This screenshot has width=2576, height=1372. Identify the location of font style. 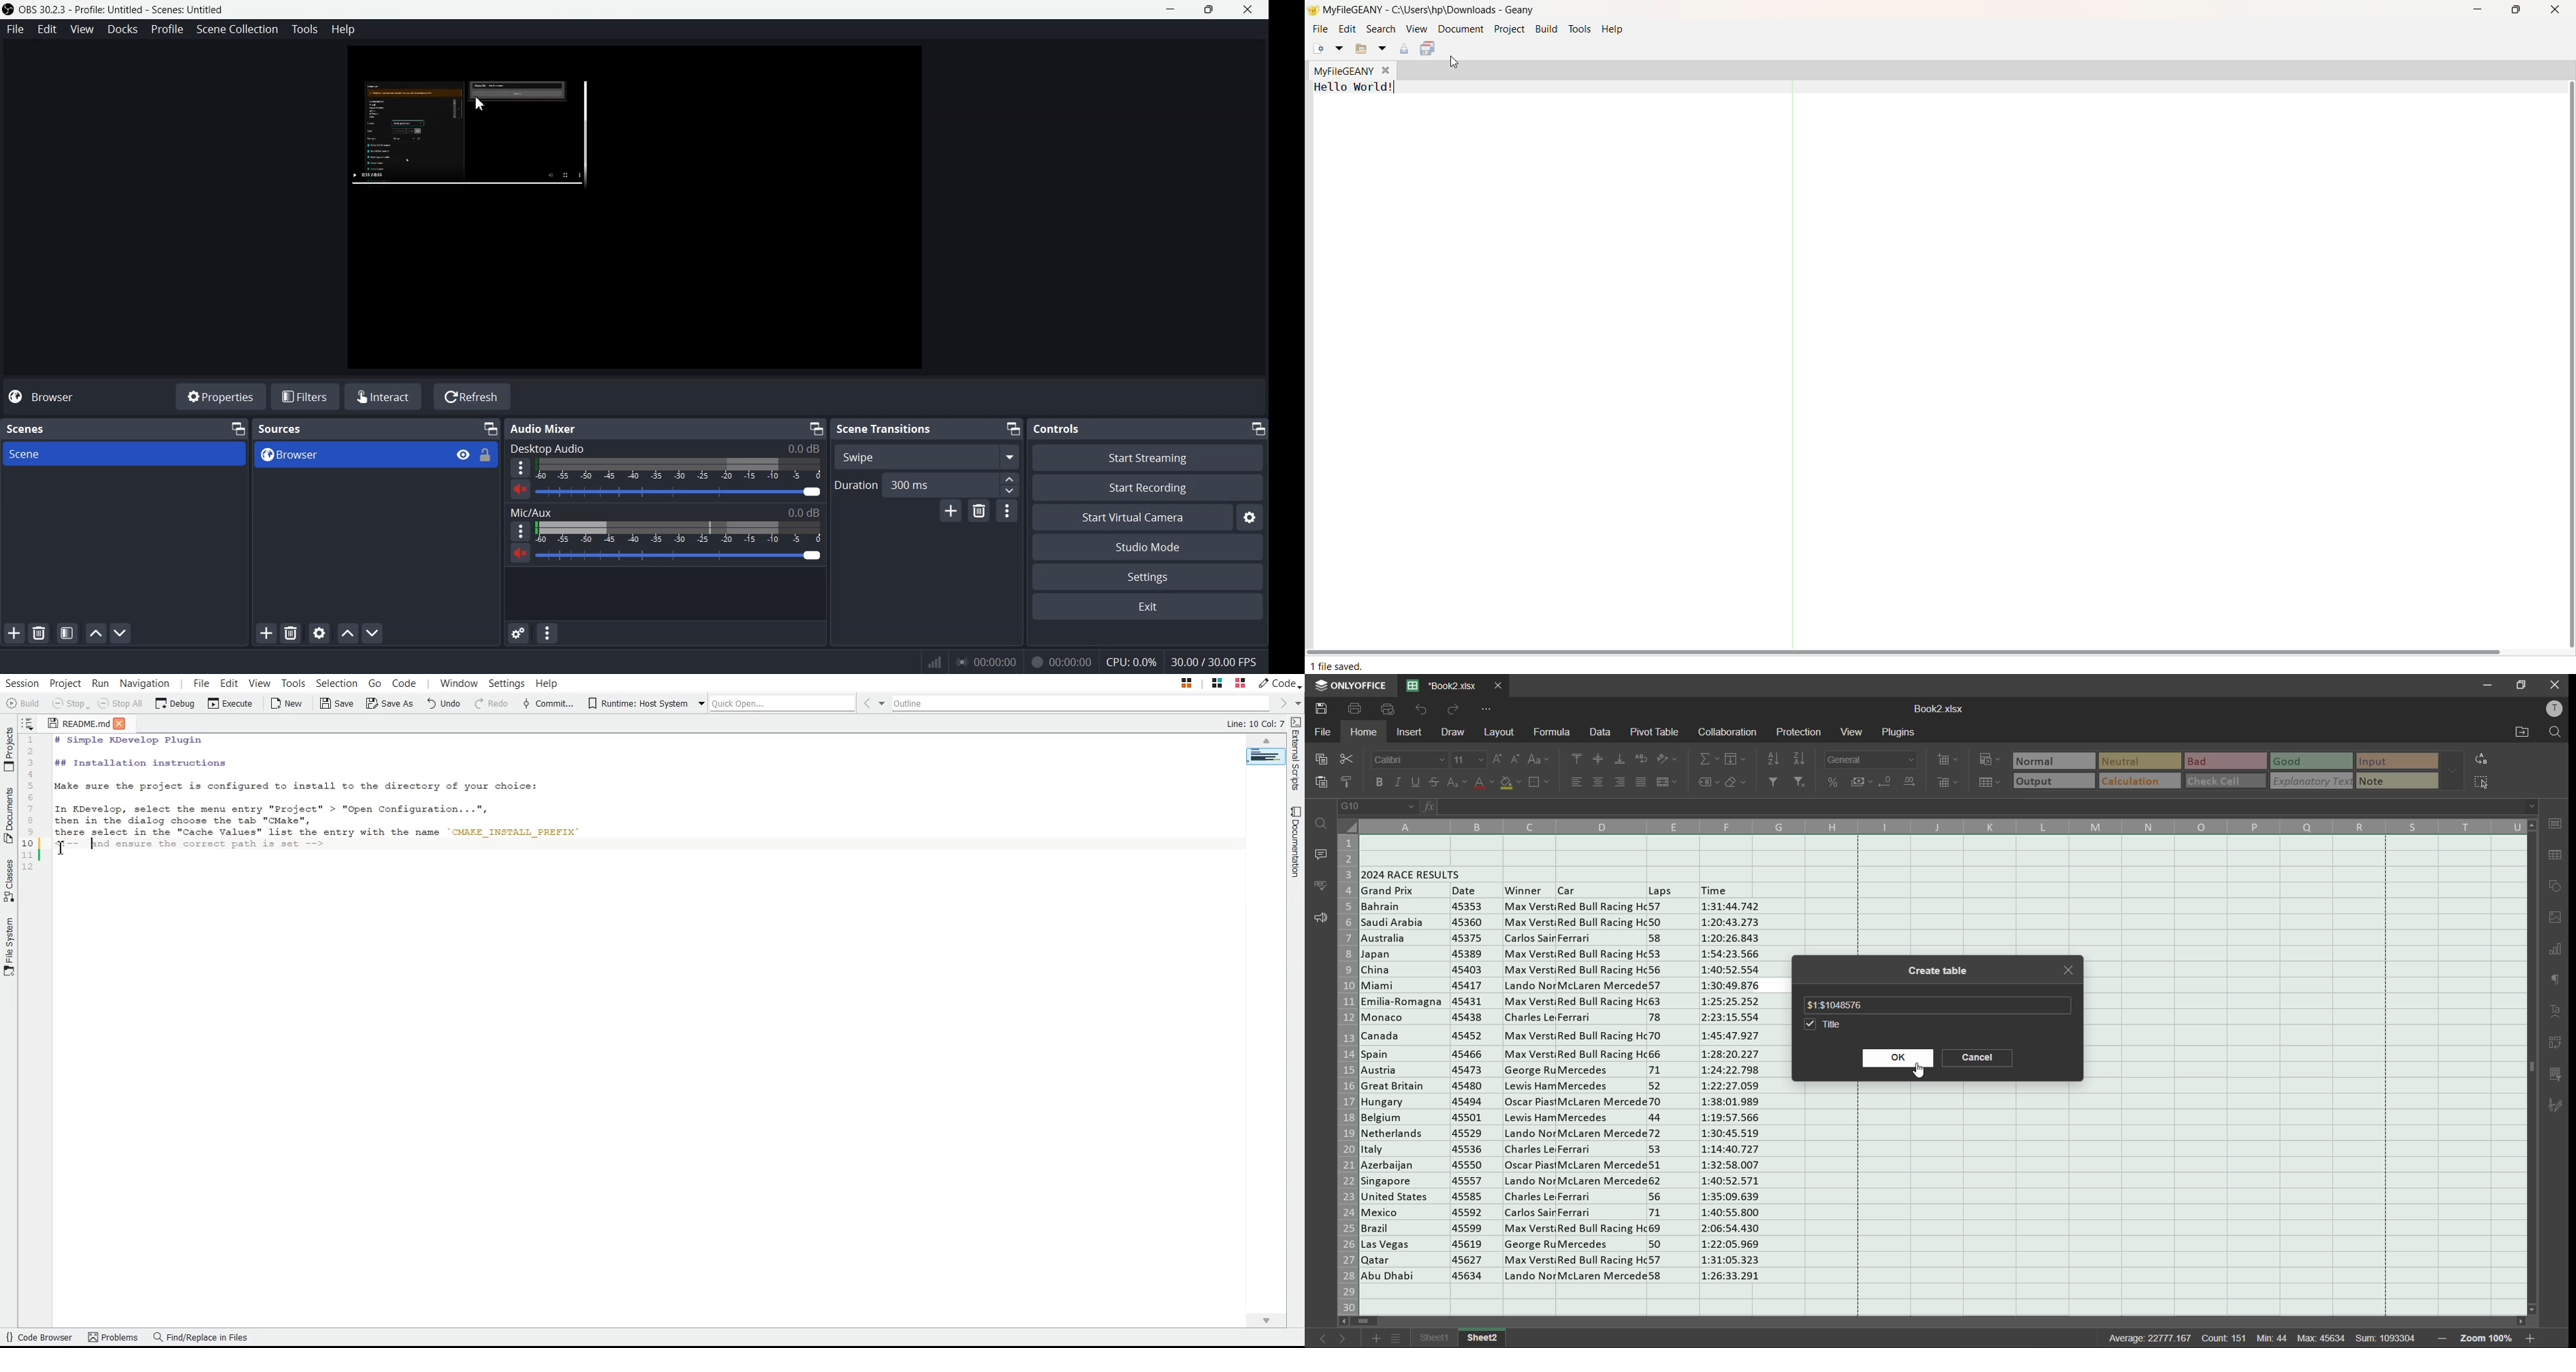
(1408, 760).